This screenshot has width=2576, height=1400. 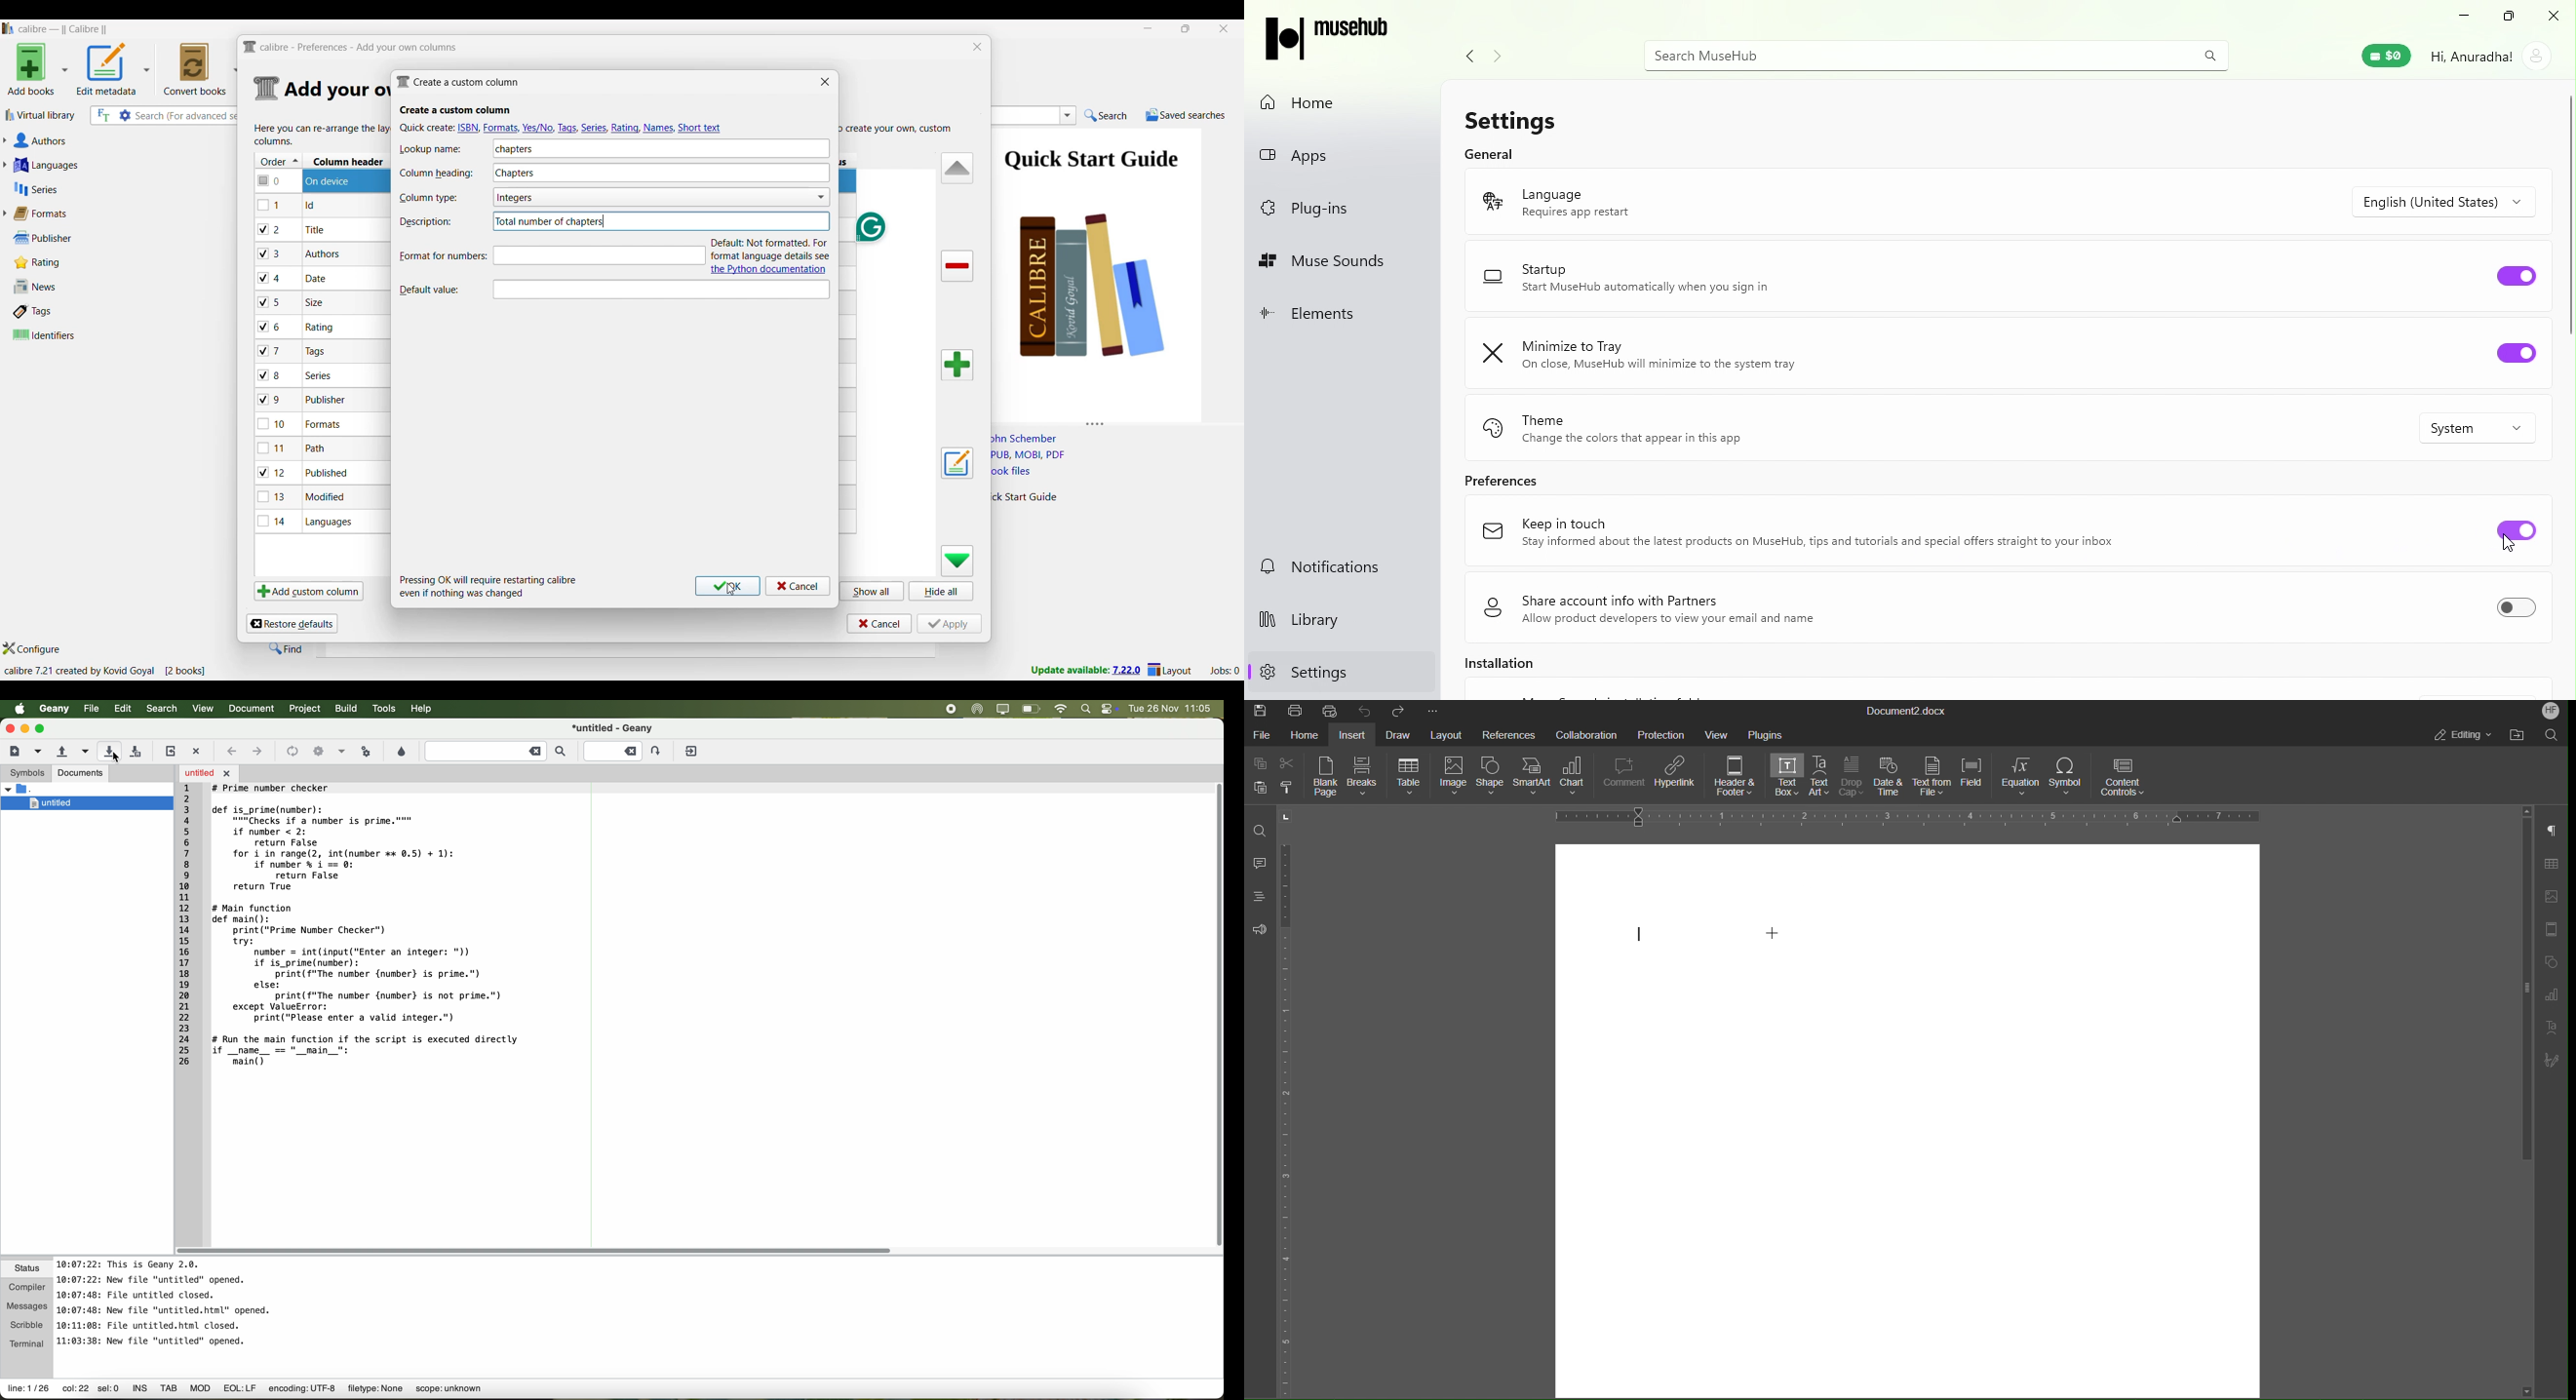 I want to click on Symbol, so click(x=2068, y=777).